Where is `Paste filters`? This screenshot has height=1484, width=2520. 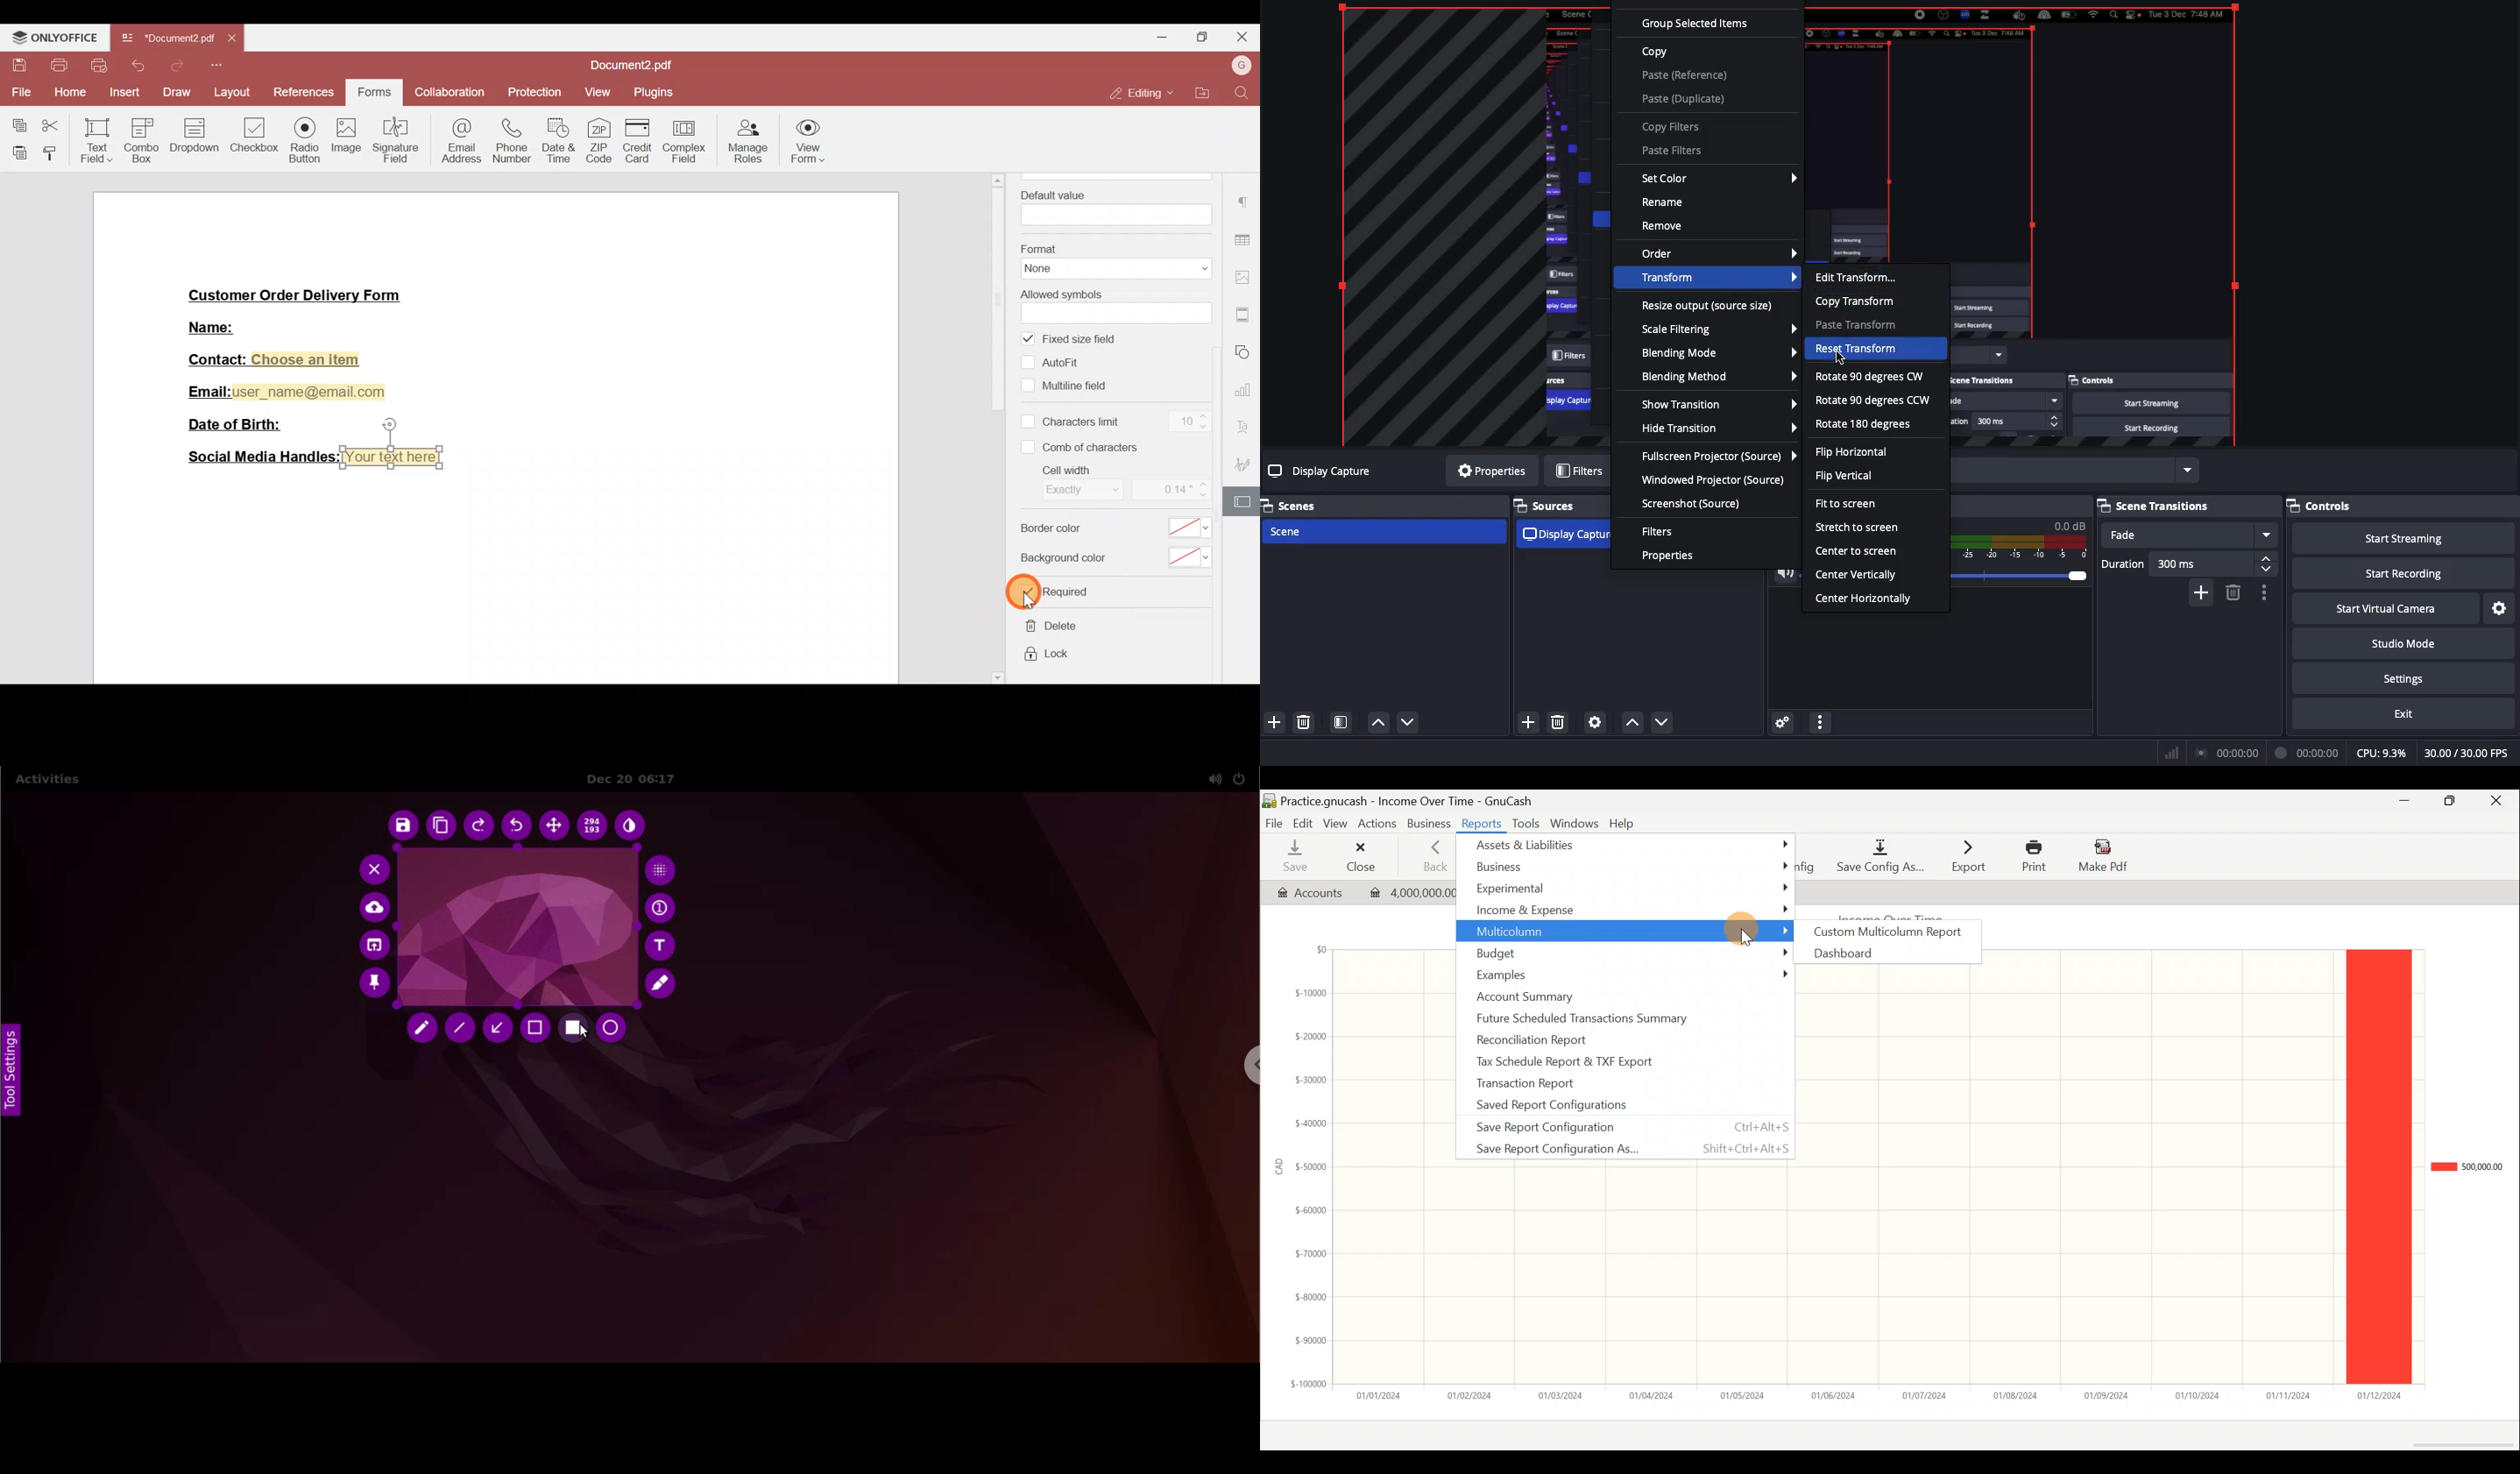 Paste filters is located at coordinates (1677, 152).